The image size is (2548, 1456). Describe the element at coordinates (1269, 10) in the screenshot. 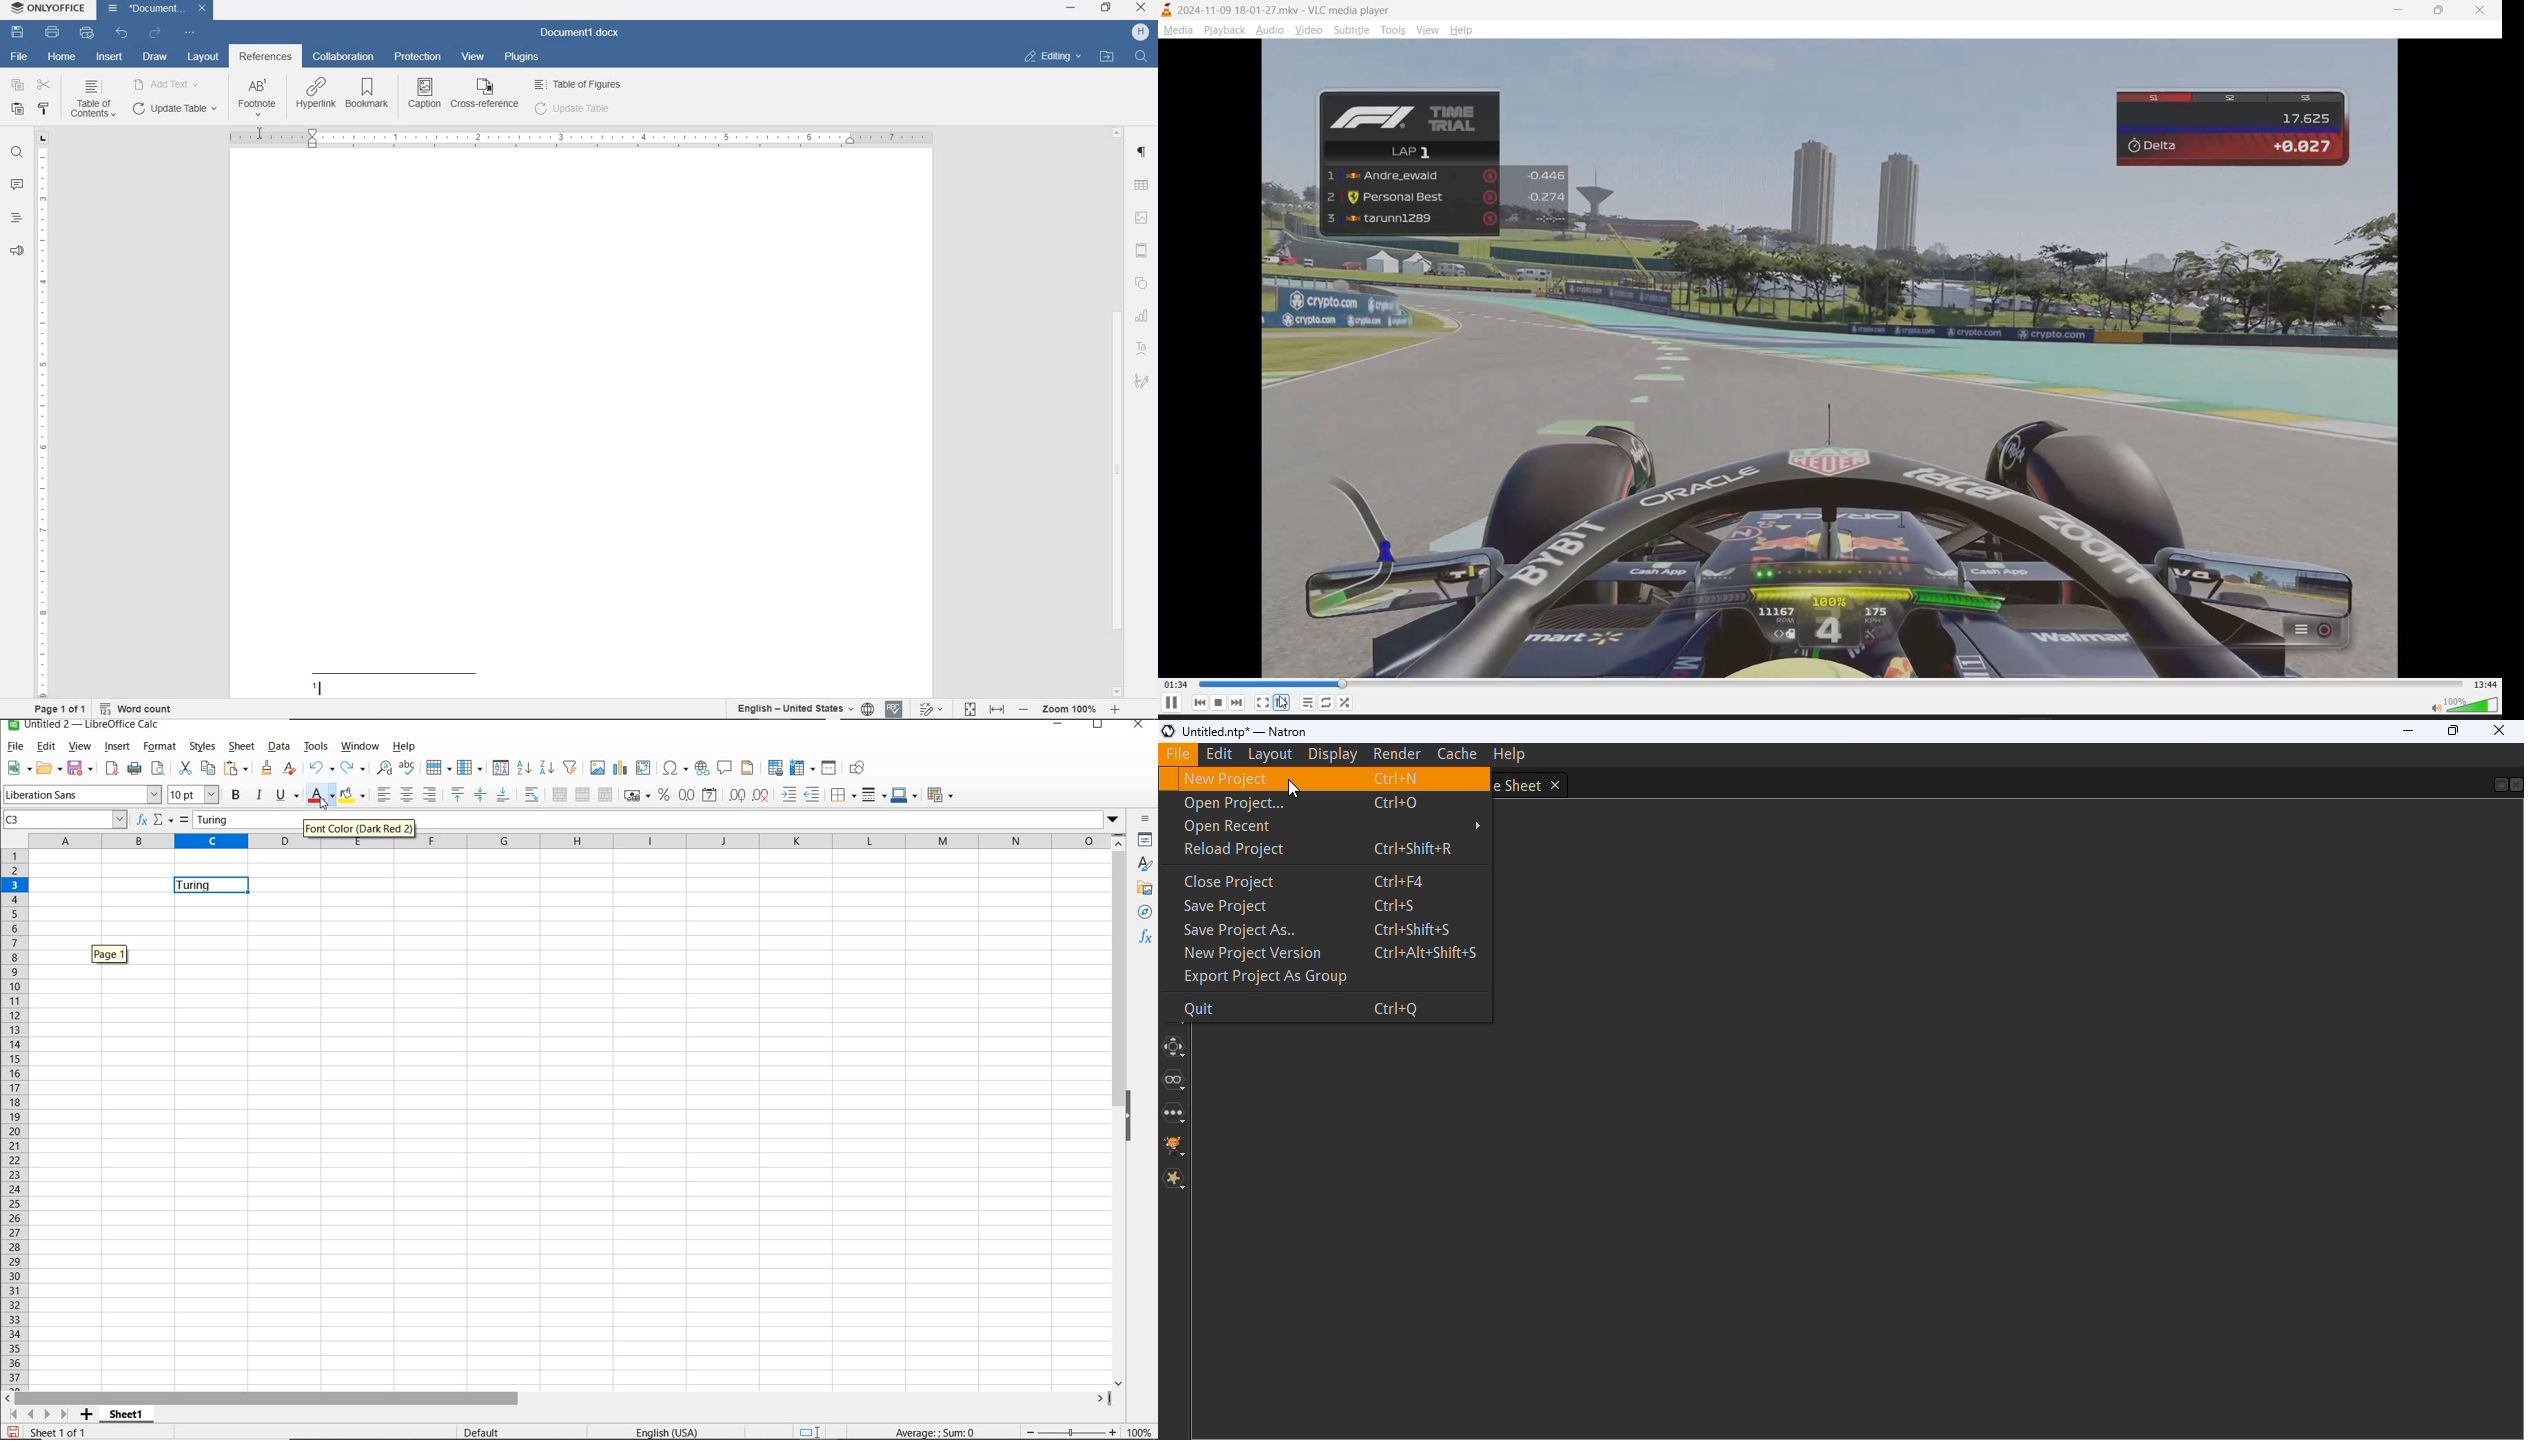

I see `2024-11-09 18-01-27.mkv - VLC media player` at that location.